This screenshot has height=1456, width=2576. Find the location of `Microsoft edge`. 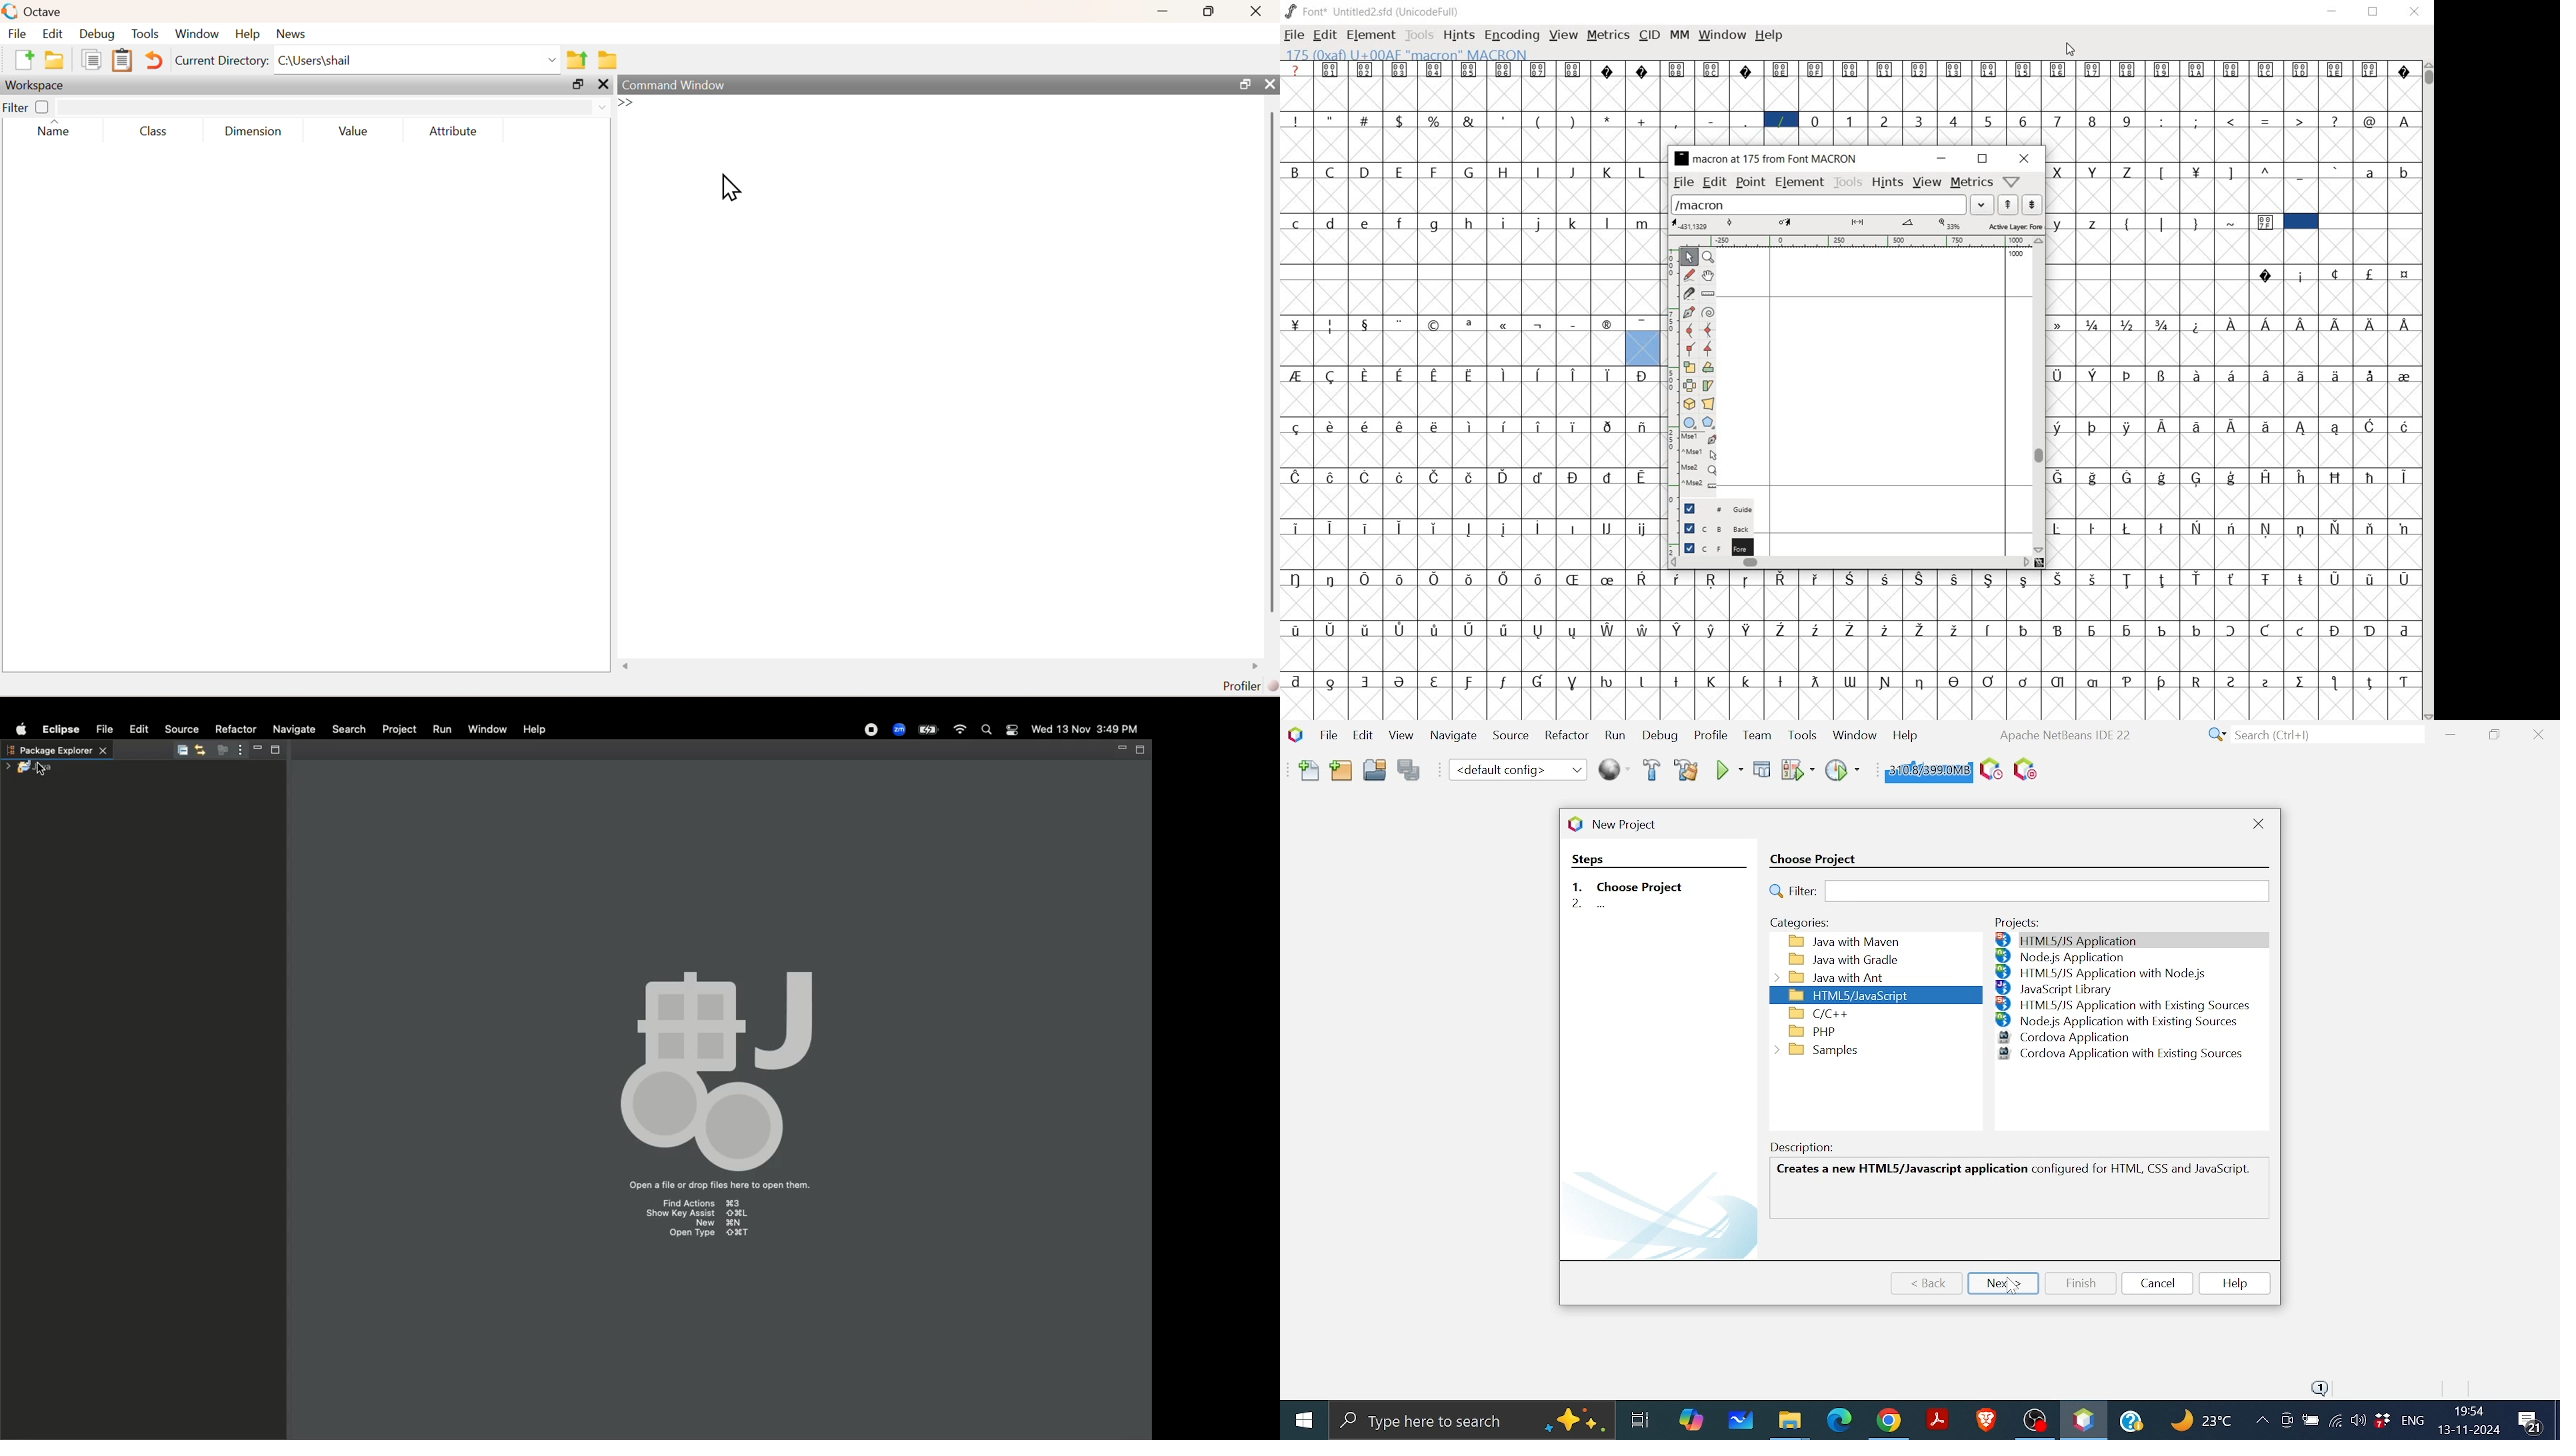

Microsoft edge is located at coordinates (1837, 1420).